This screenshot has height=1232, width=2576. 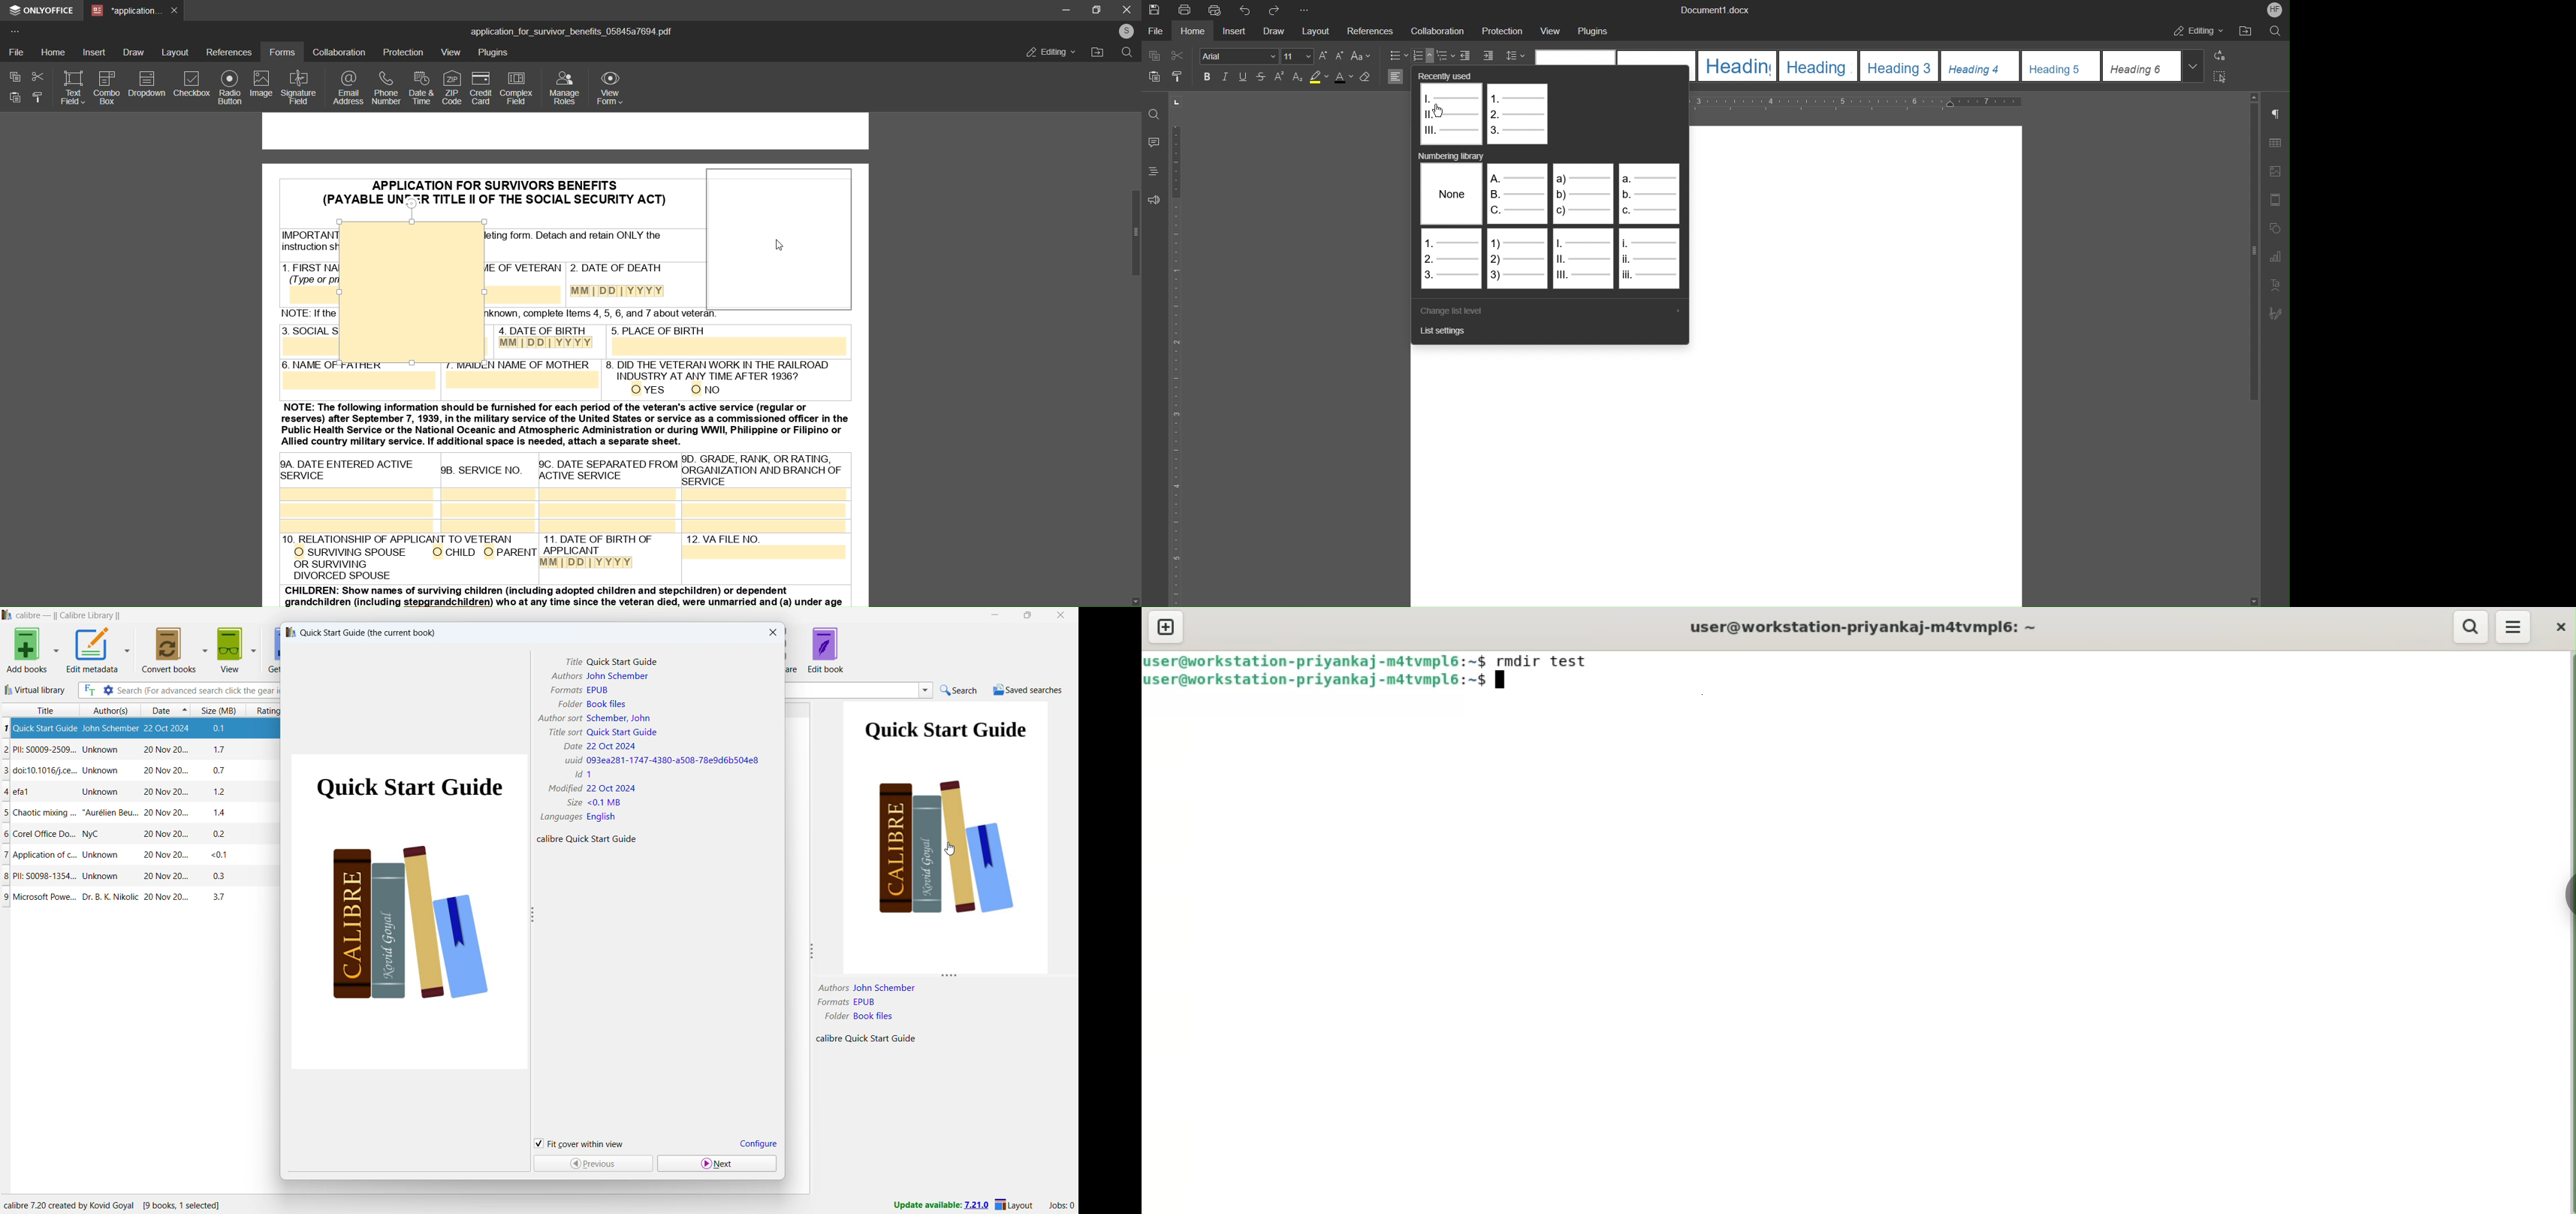 What do you see at coordinates (1341, 56) in the screenshot?
I see `Decrease Font Size` at bounding box center [1341, 56].